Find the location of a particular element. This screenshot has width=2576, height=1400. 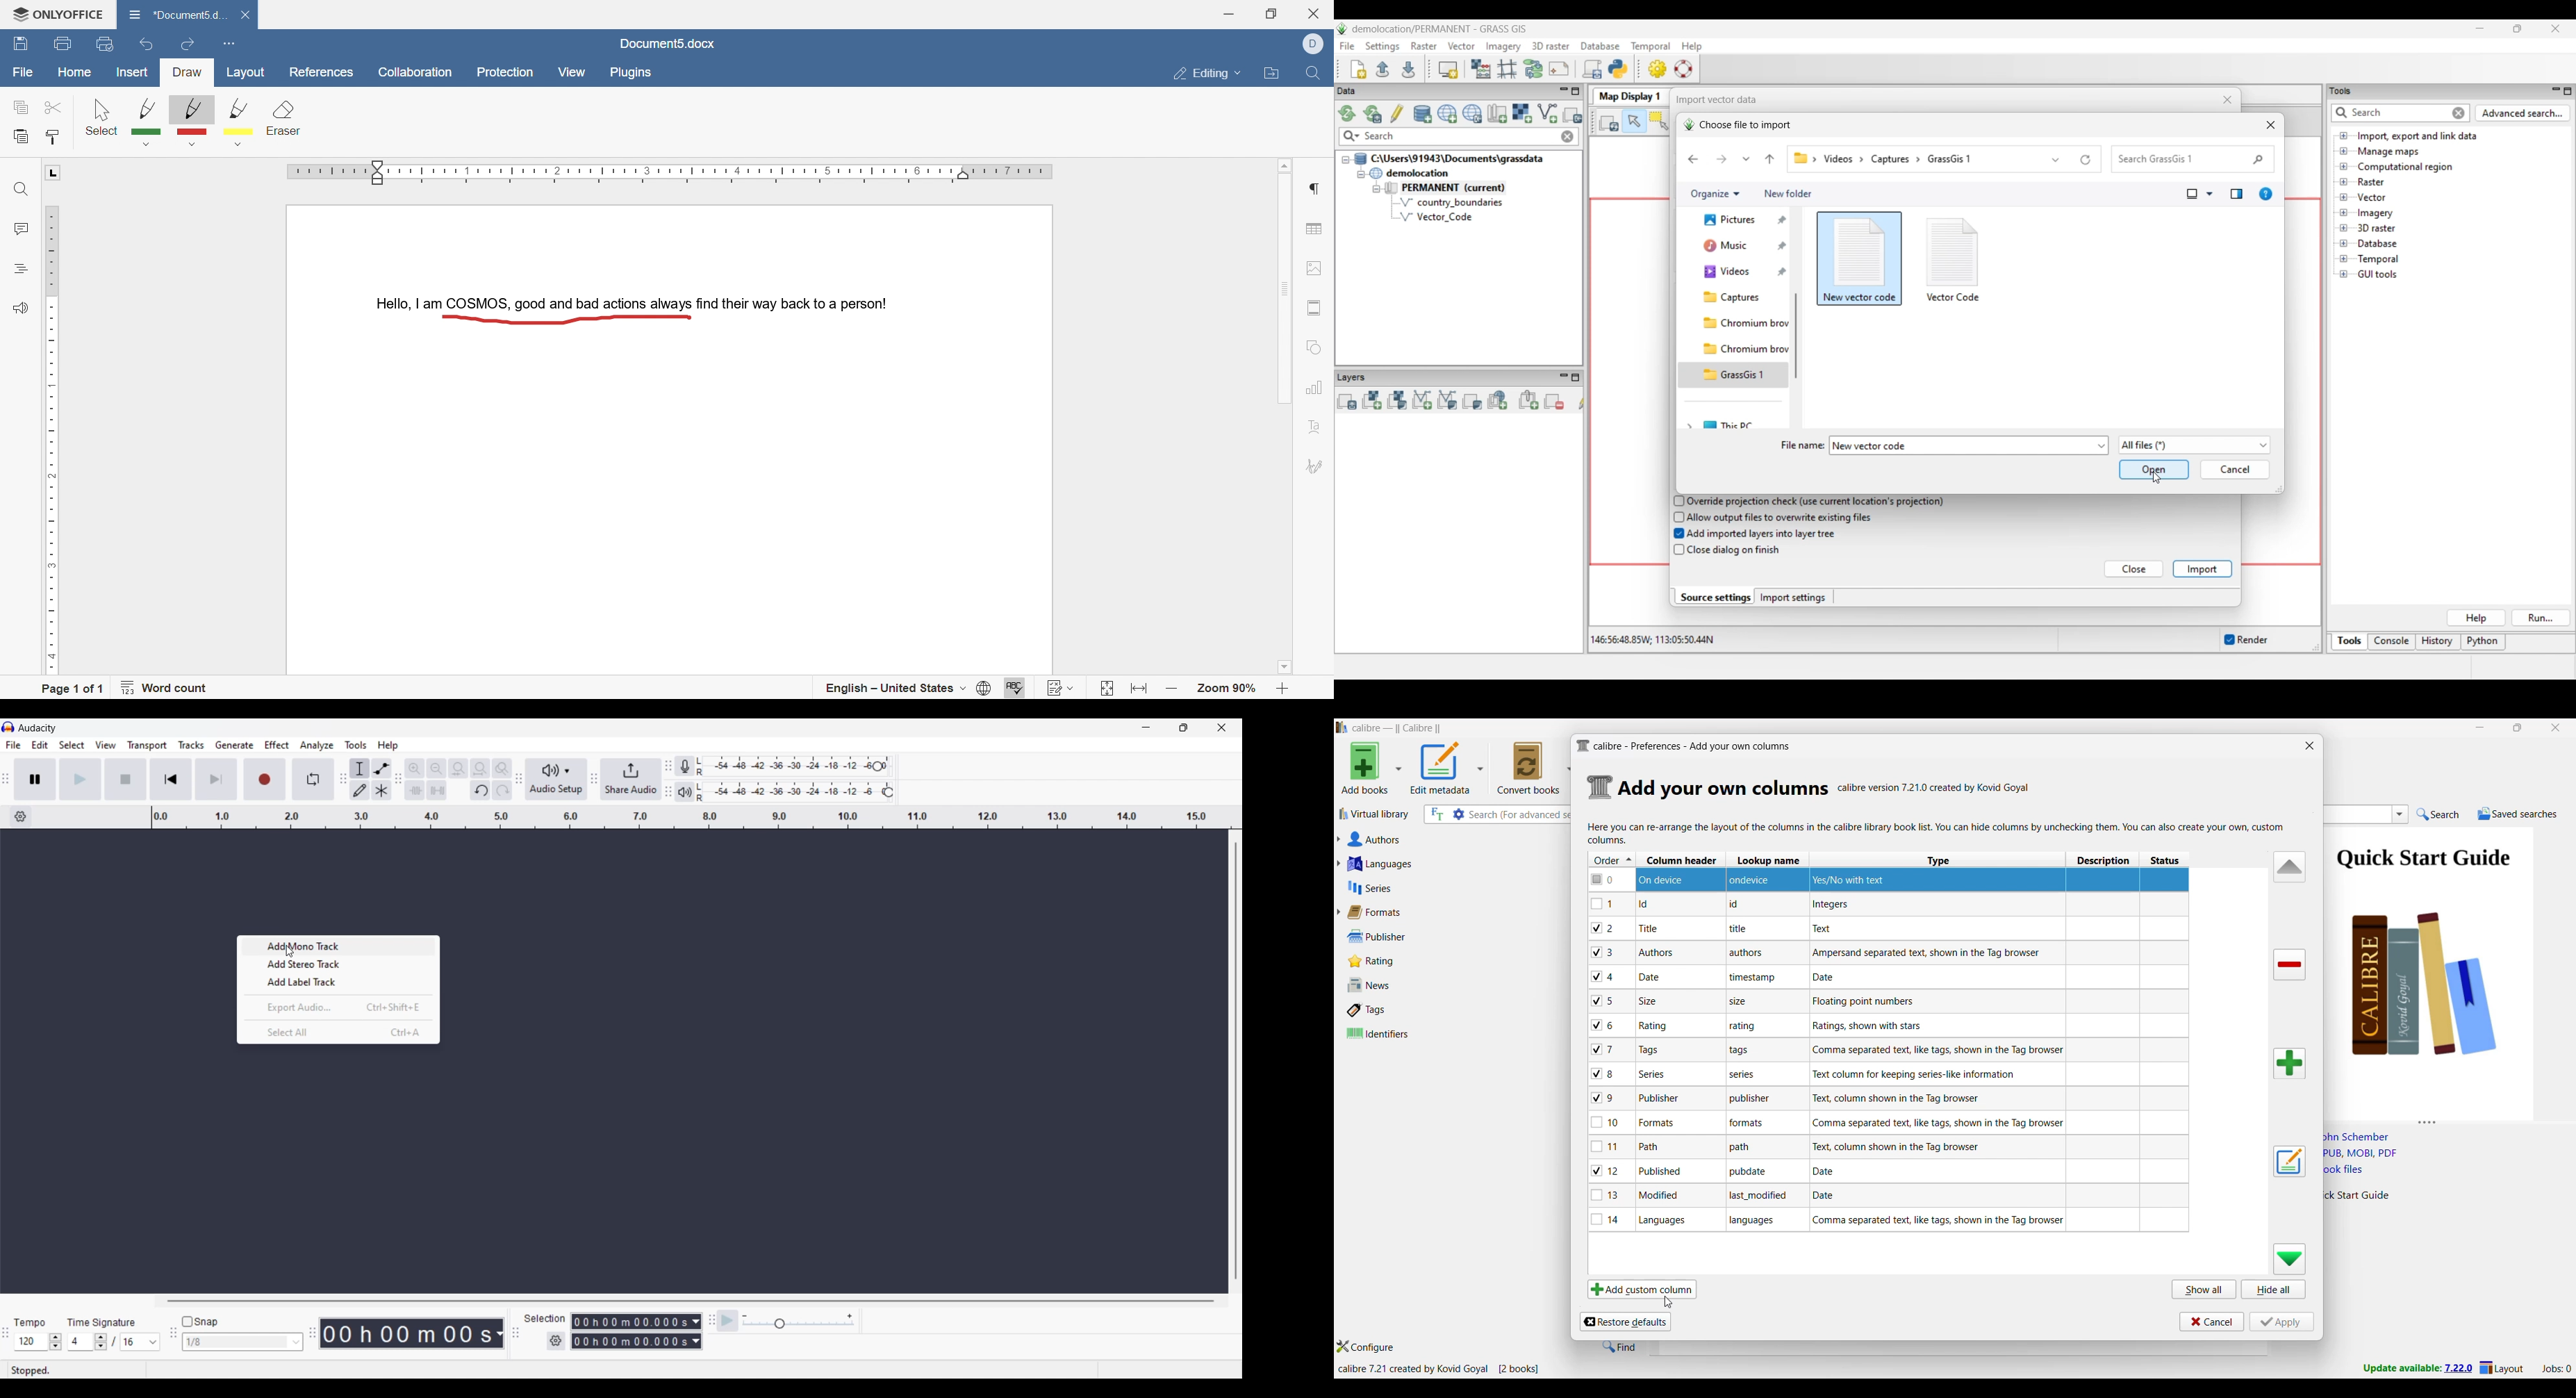

spell checking is located at coordinates (1013, 686).